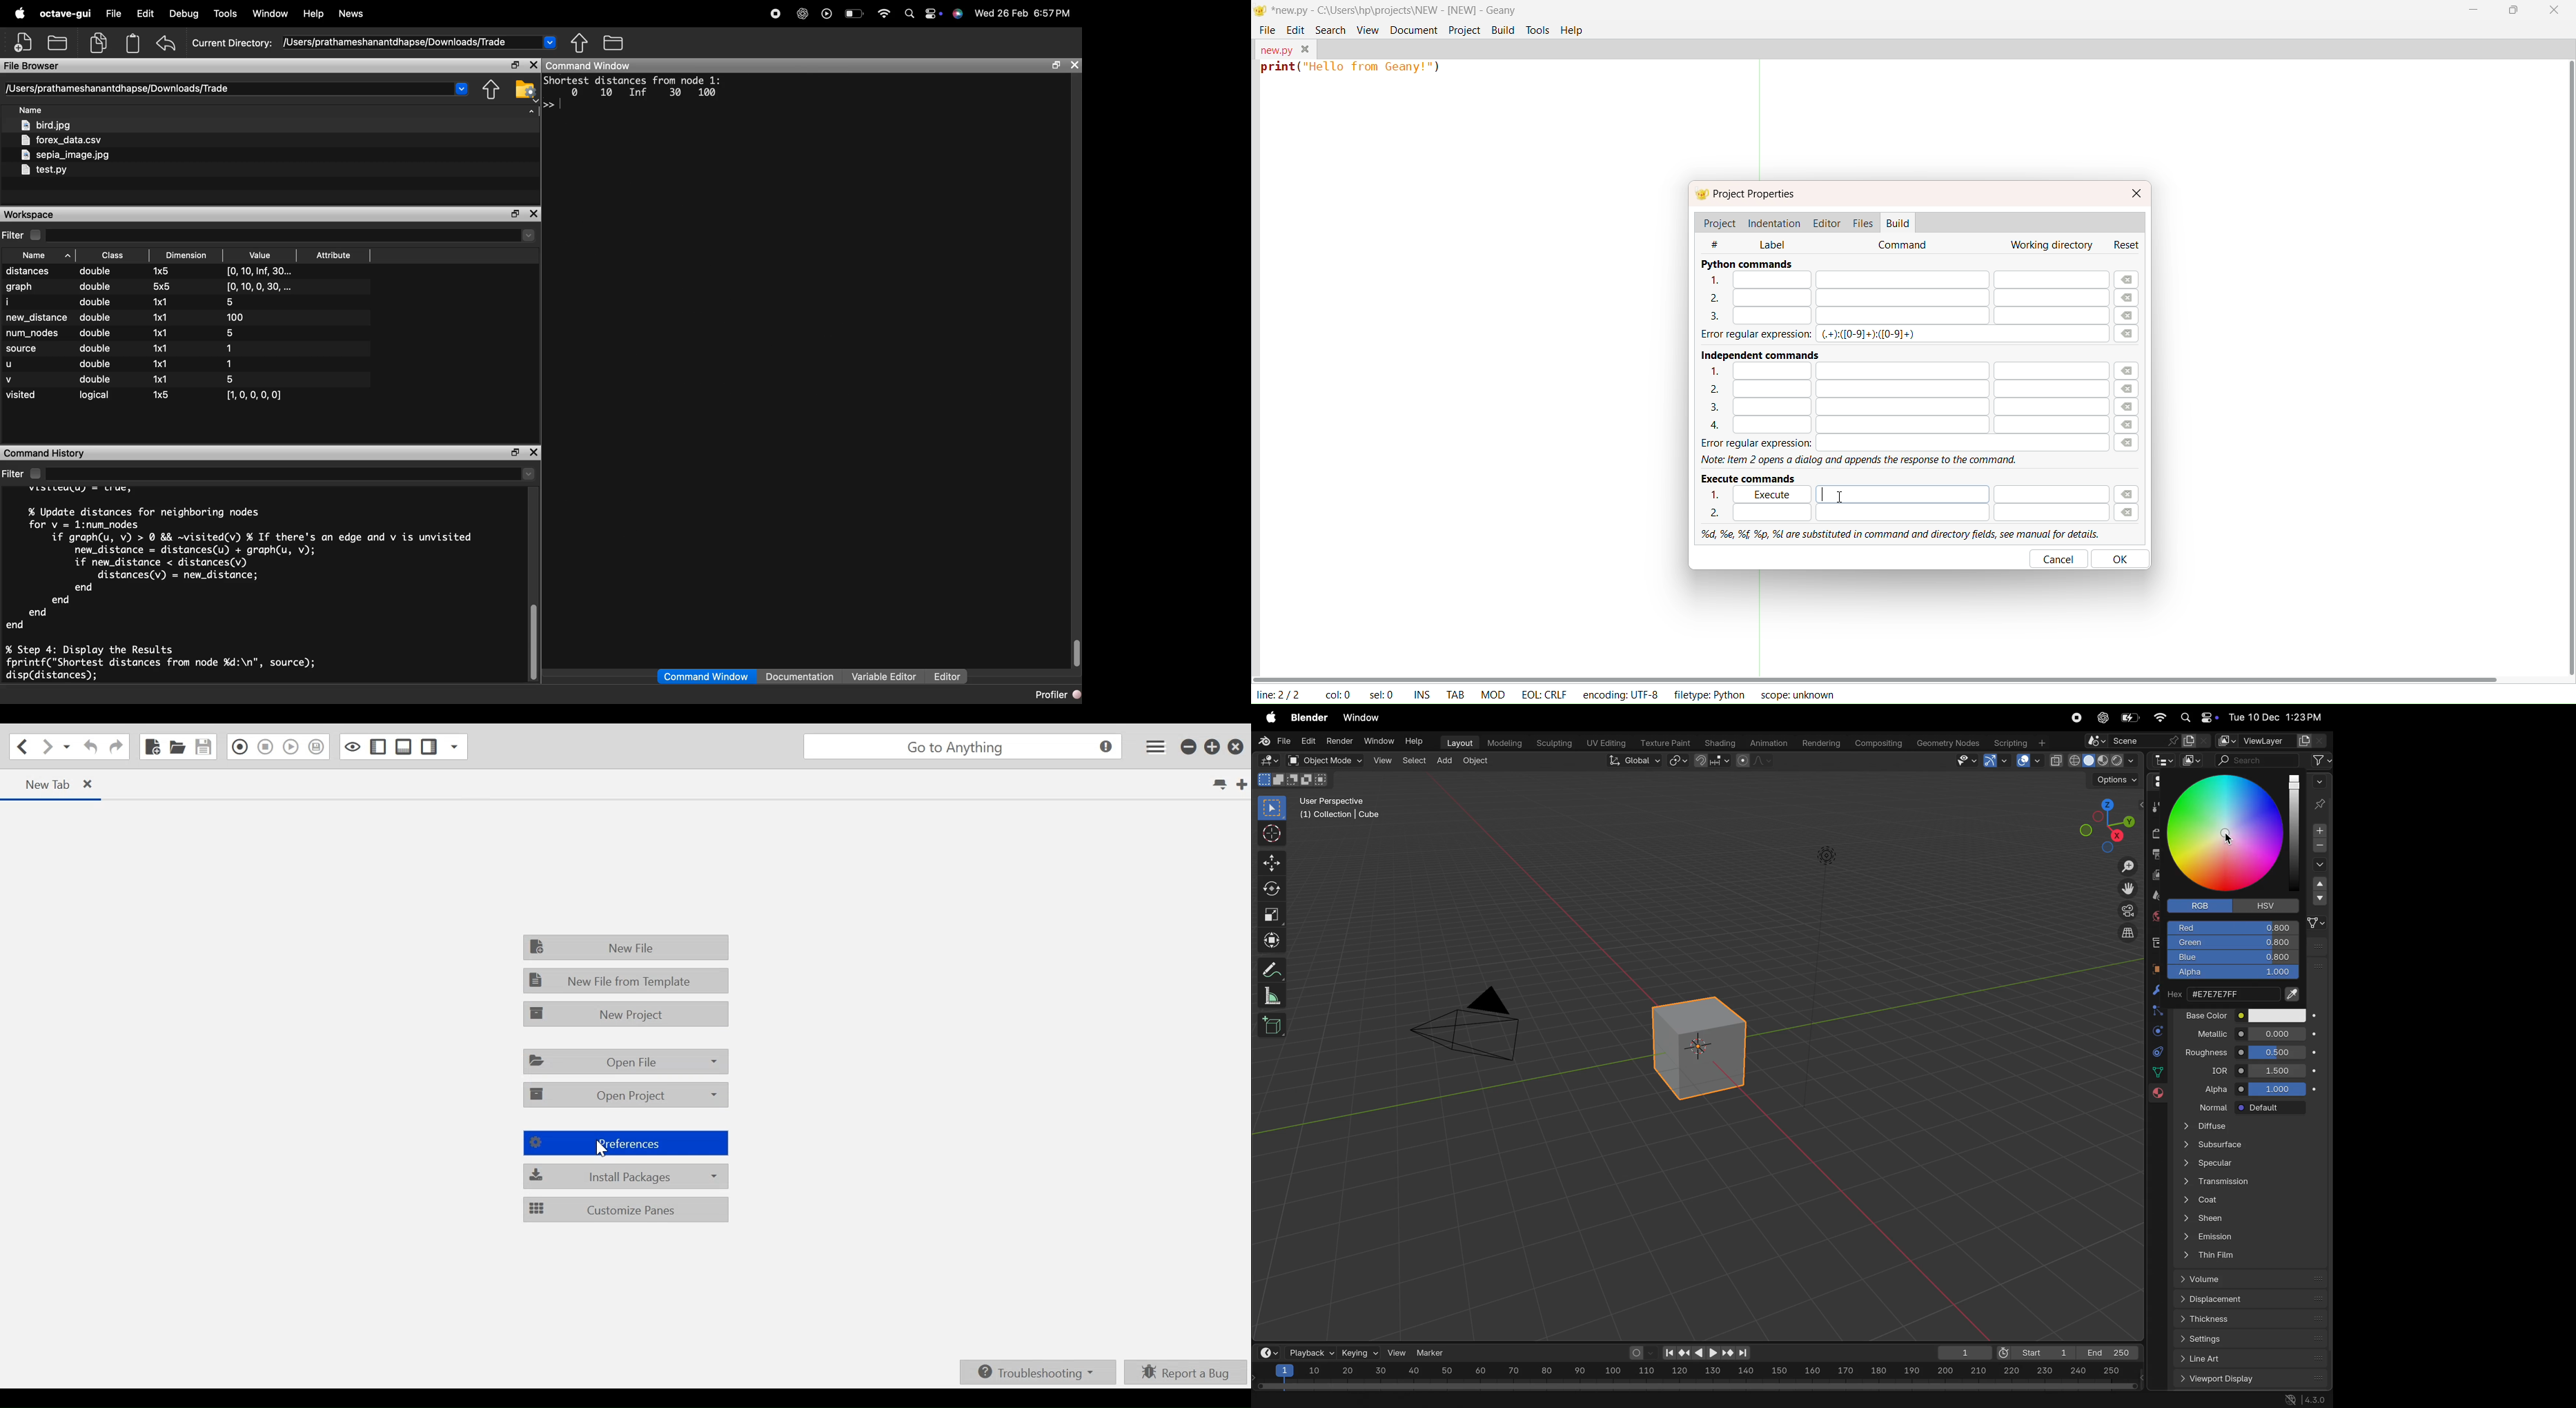 The image size is (2576, 1428). Describe the element at coordinates (133, 43) in the screenshot. I see `paste` at that location.